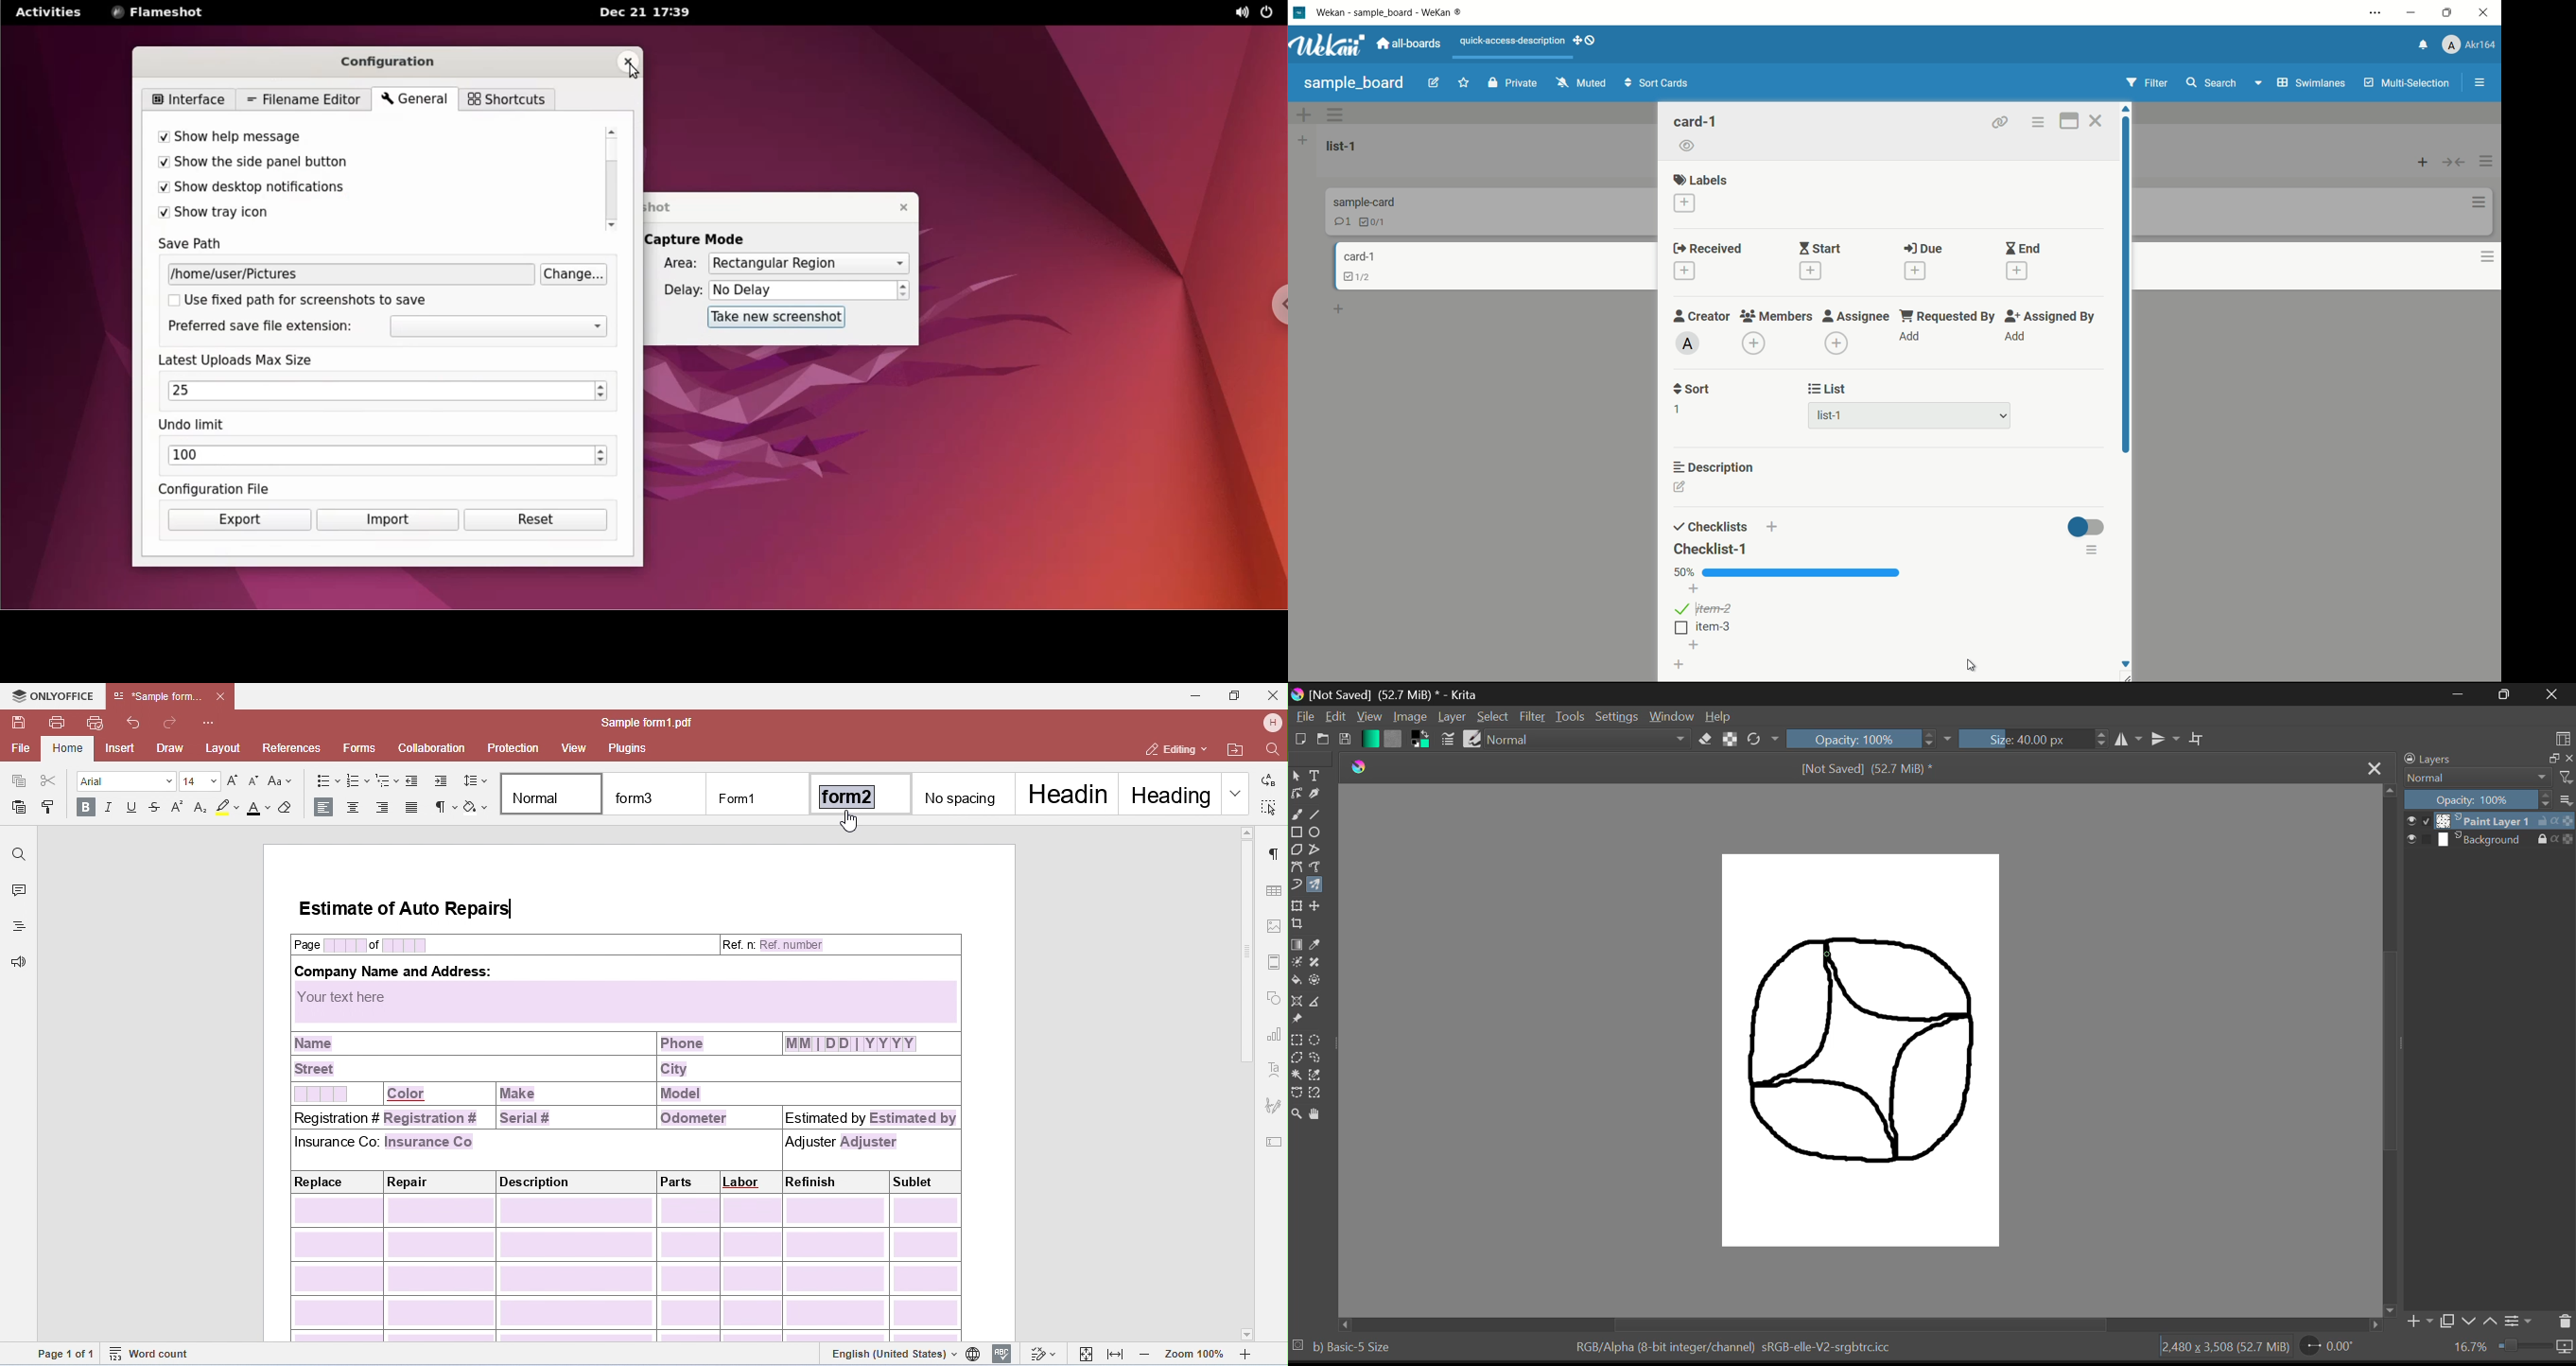 This screenshot has width=2576, height=1372. I want to click on creator, so click(1703, 317).